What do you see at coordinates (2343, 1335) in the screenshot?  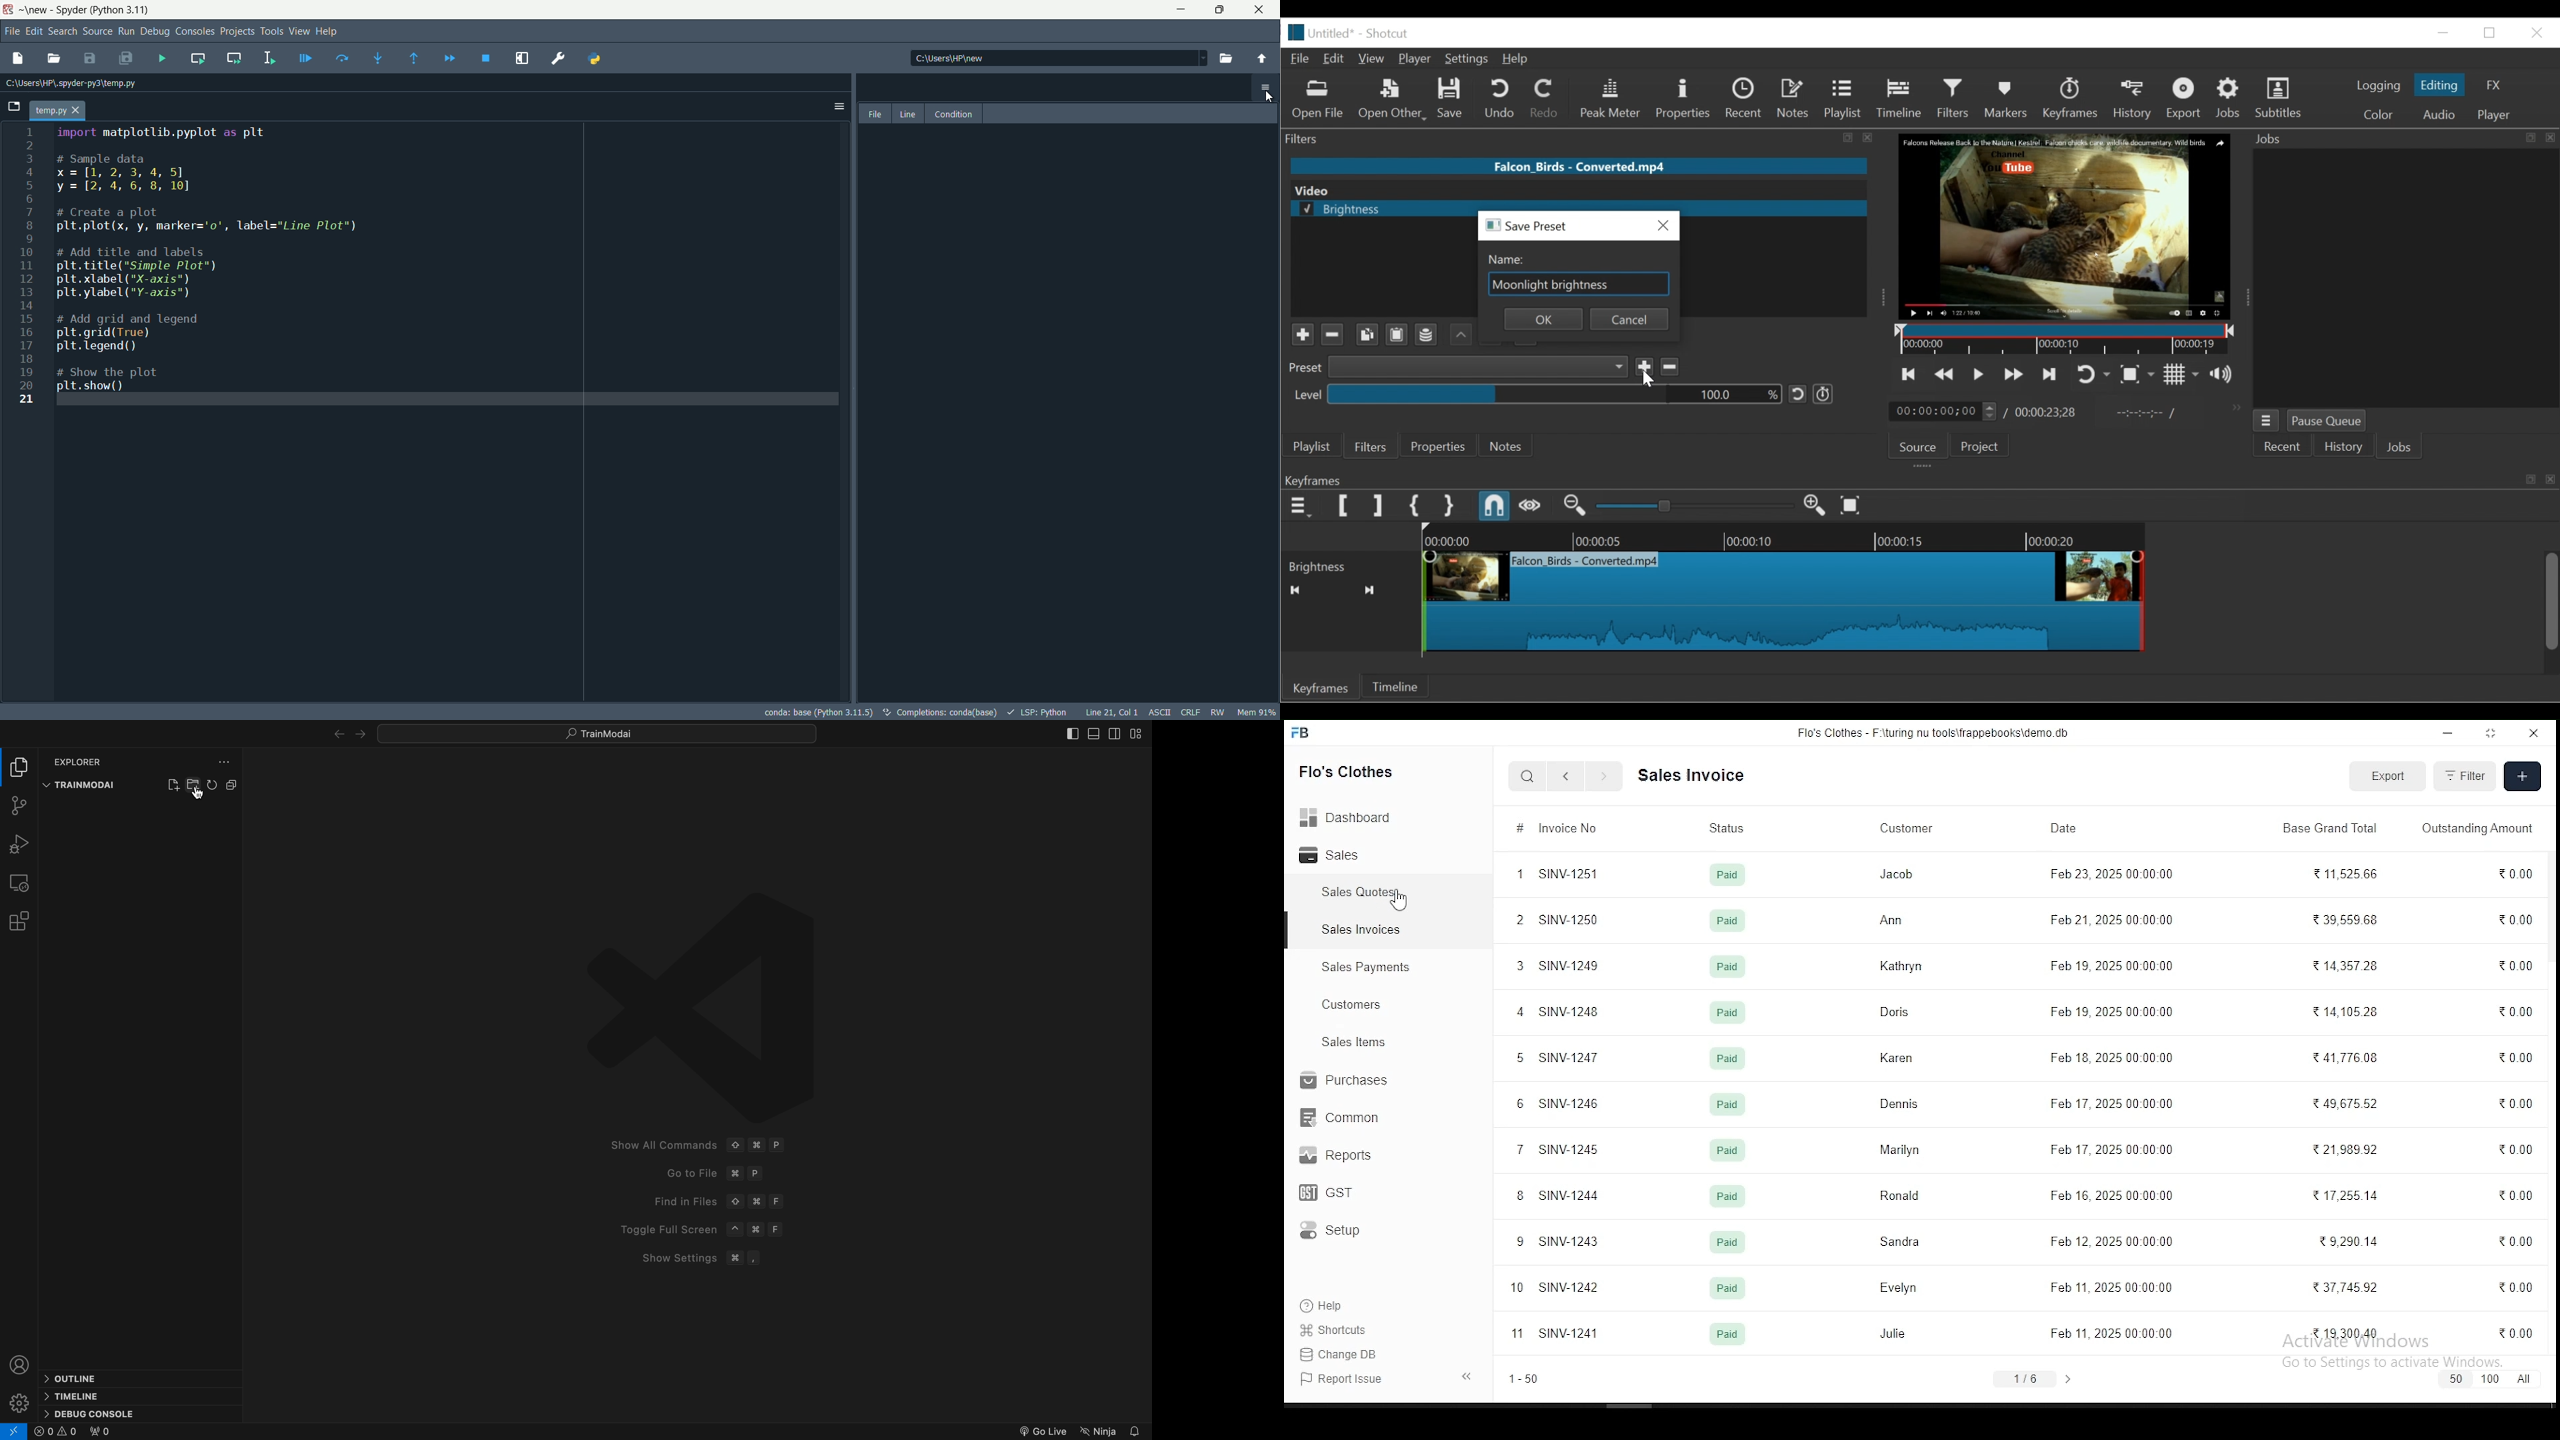 I see `1930040` at bounding box center [2343, 1335].